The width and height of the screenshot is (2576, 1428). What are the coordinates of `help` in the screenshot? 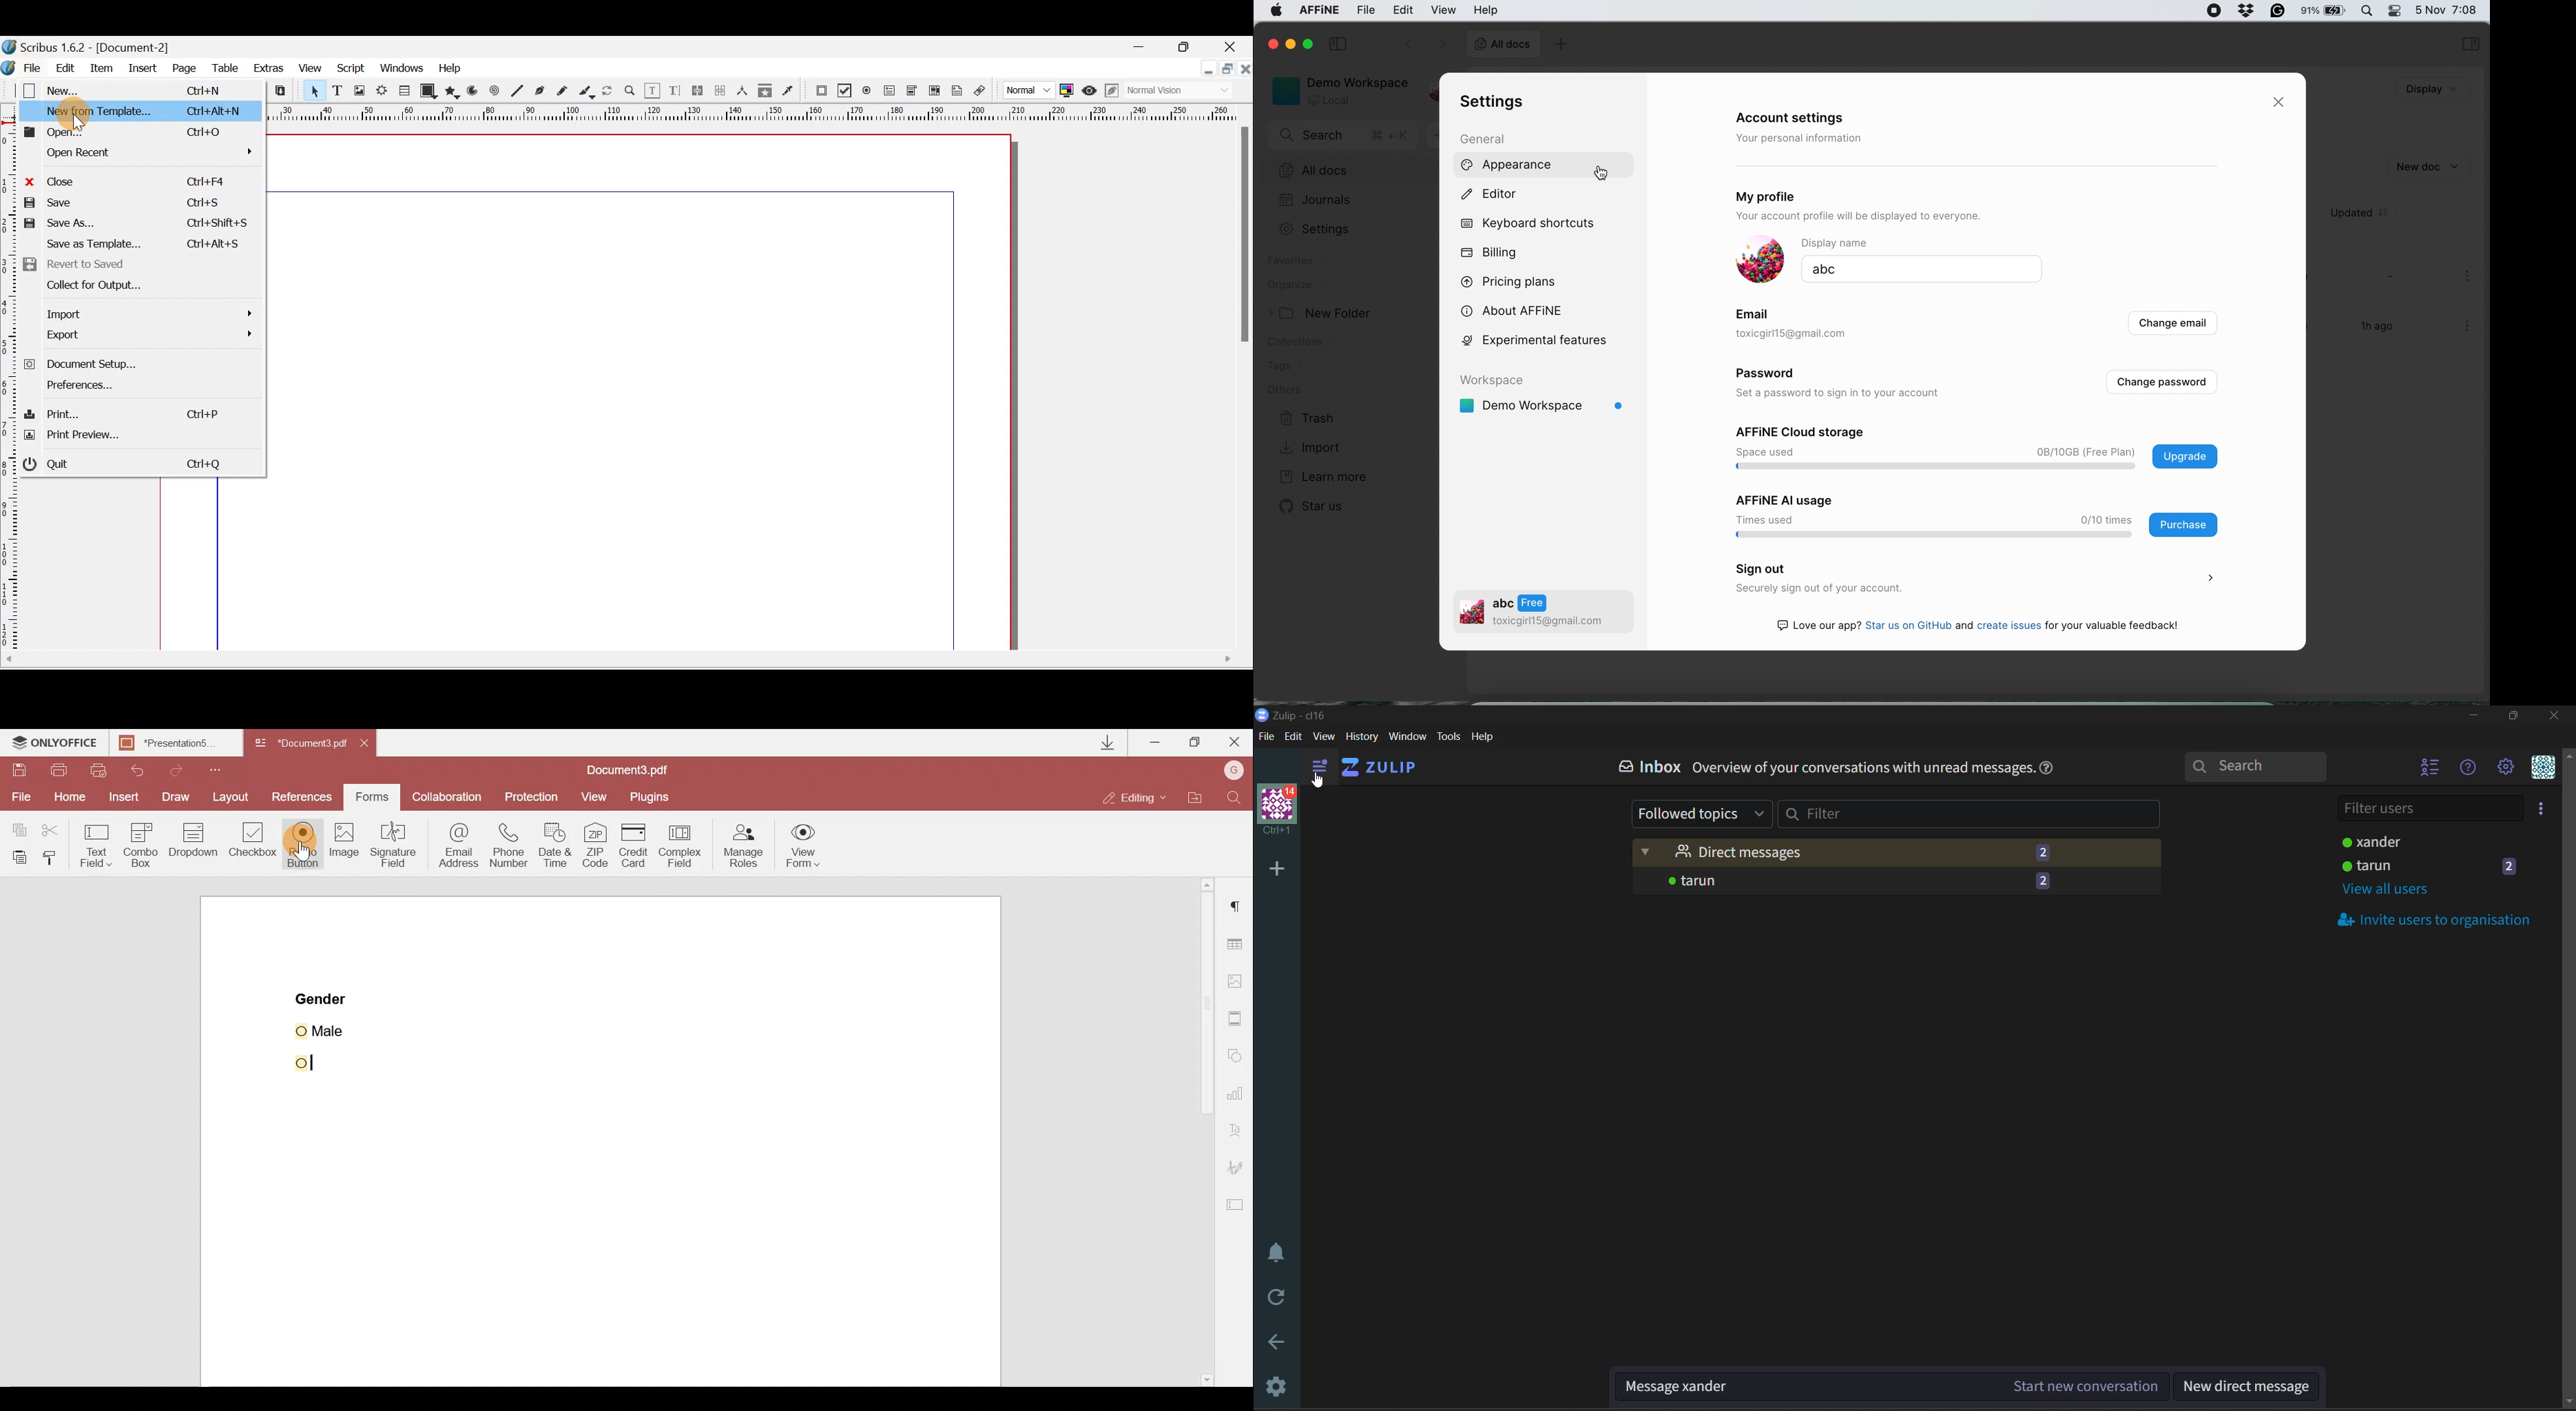 It's located at (1483, 738).